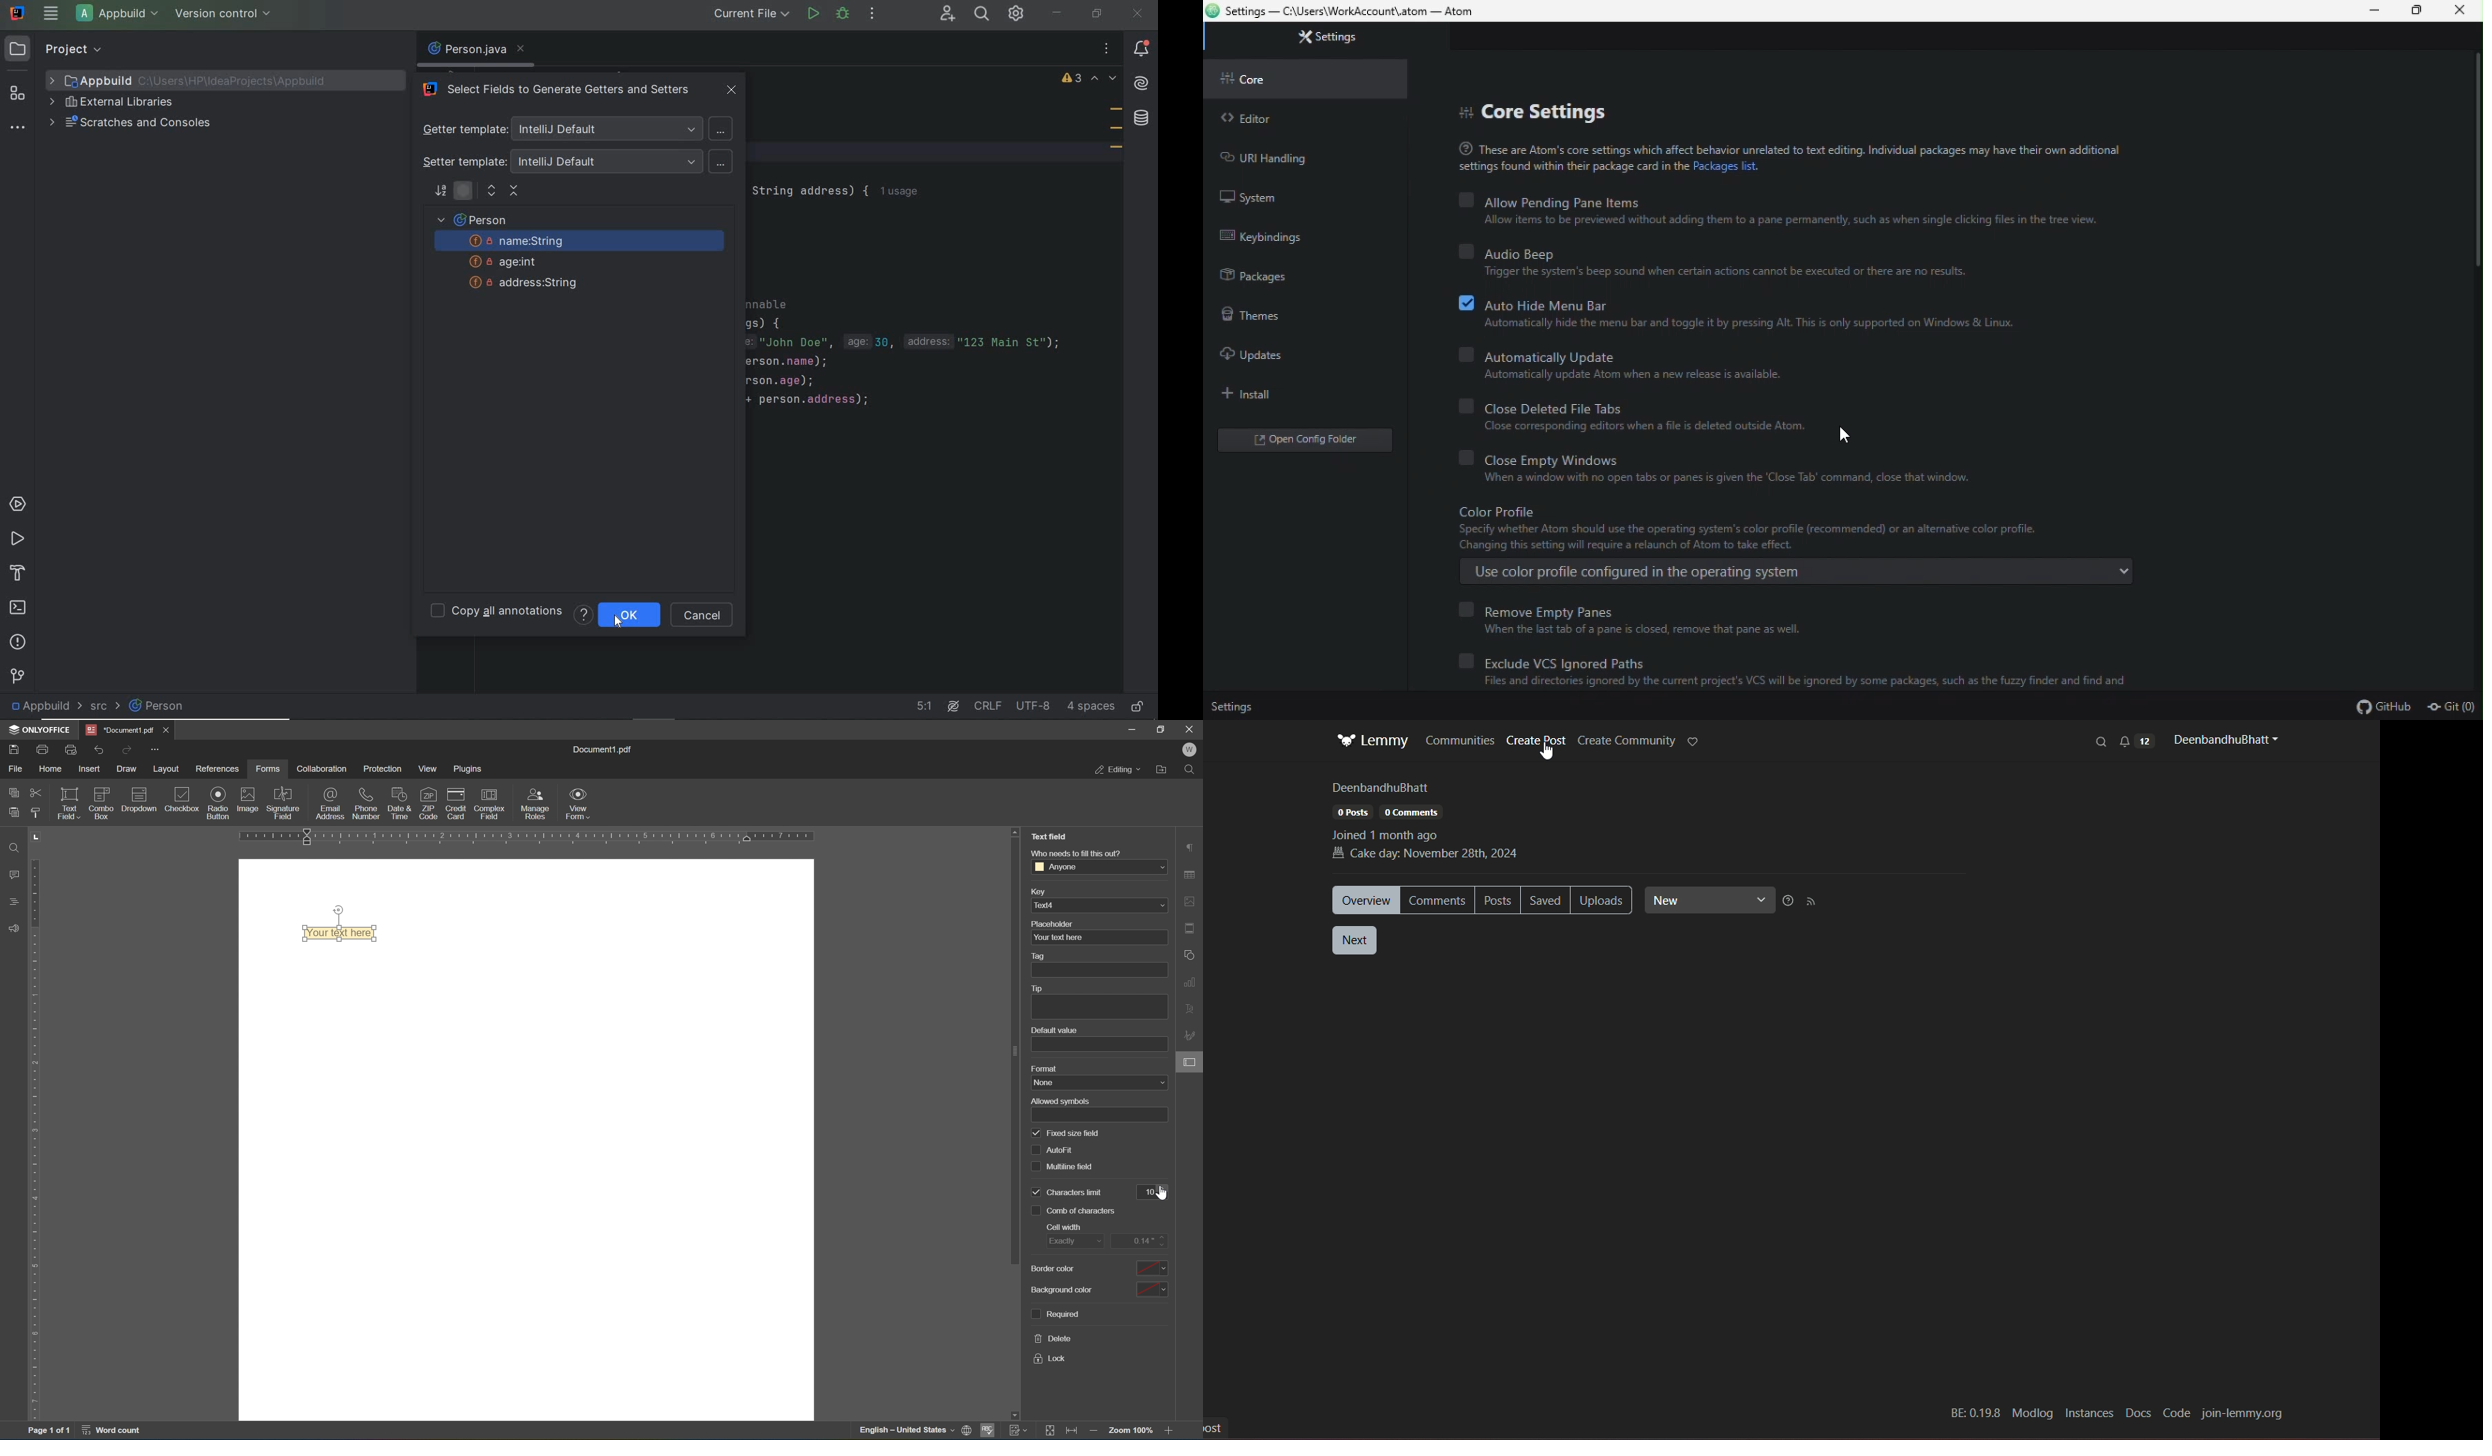 Image resolution: width=2492 pixels, height=1456 pixels. I want to click on select fields to generate getters and setters, so click(558, 91).